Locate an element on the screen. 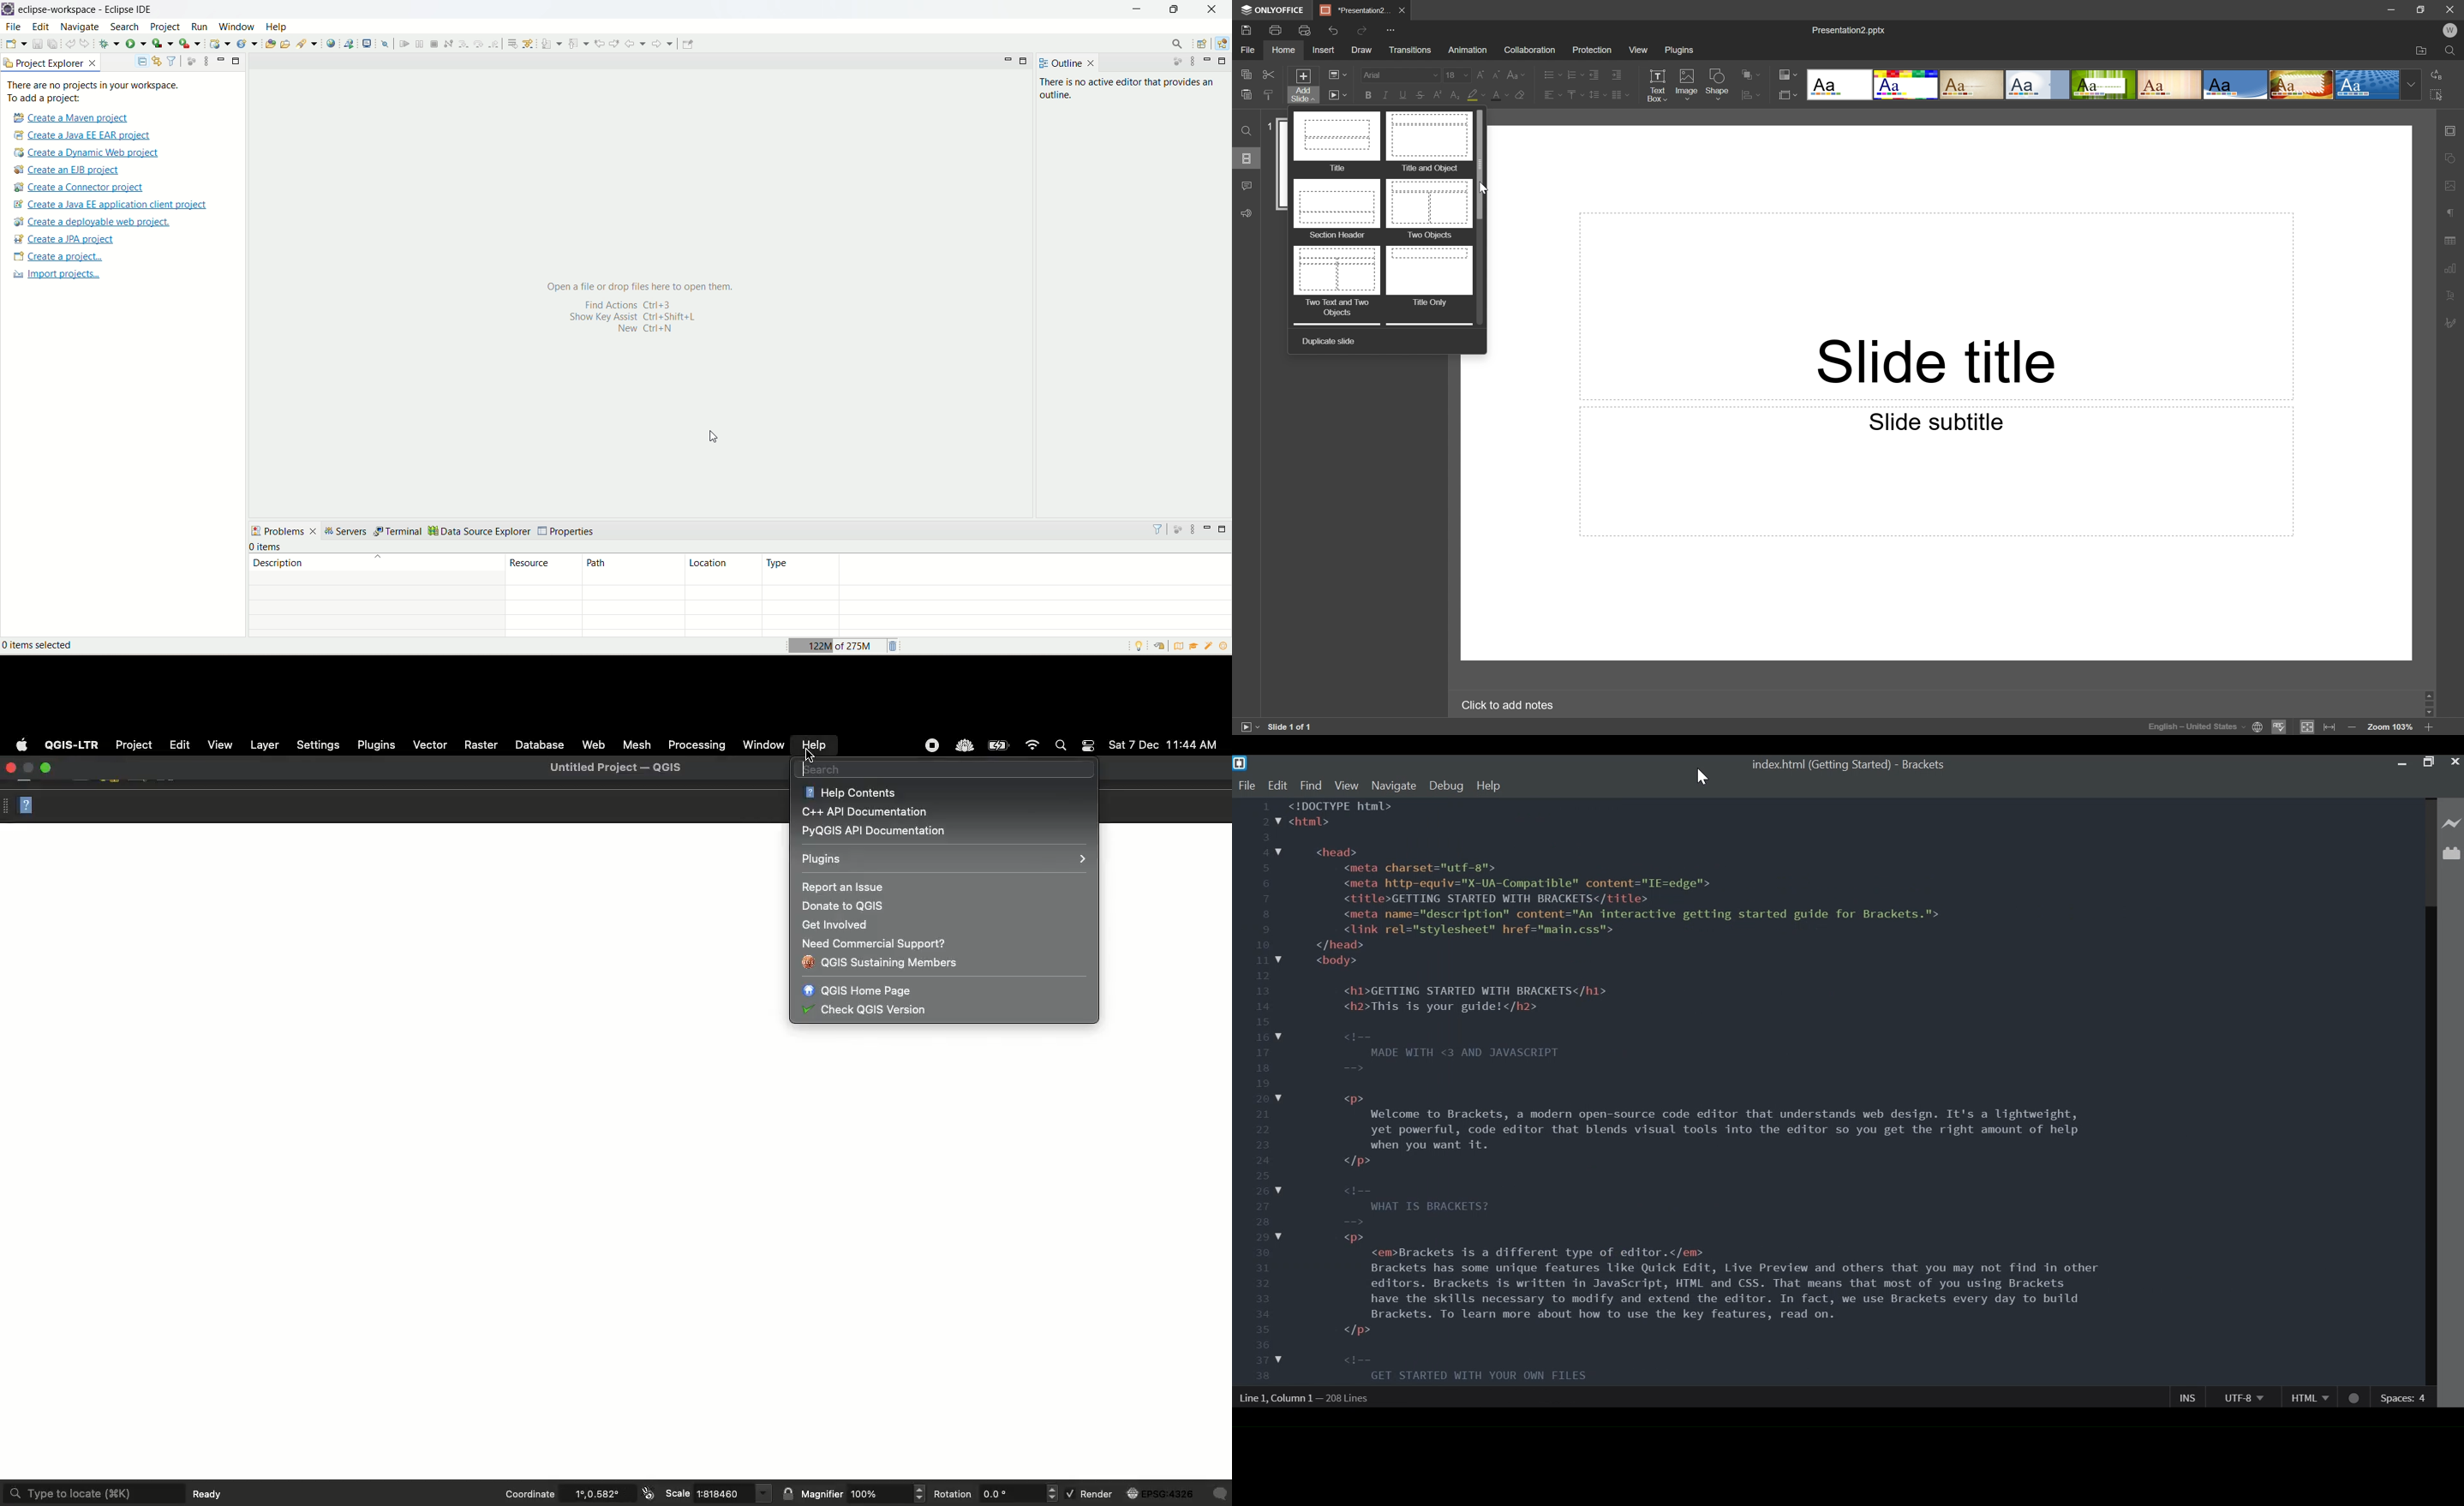 Image resolution: width=2464 pixels, height=1512 pixels. Close is located at coordinates (2449, 8).